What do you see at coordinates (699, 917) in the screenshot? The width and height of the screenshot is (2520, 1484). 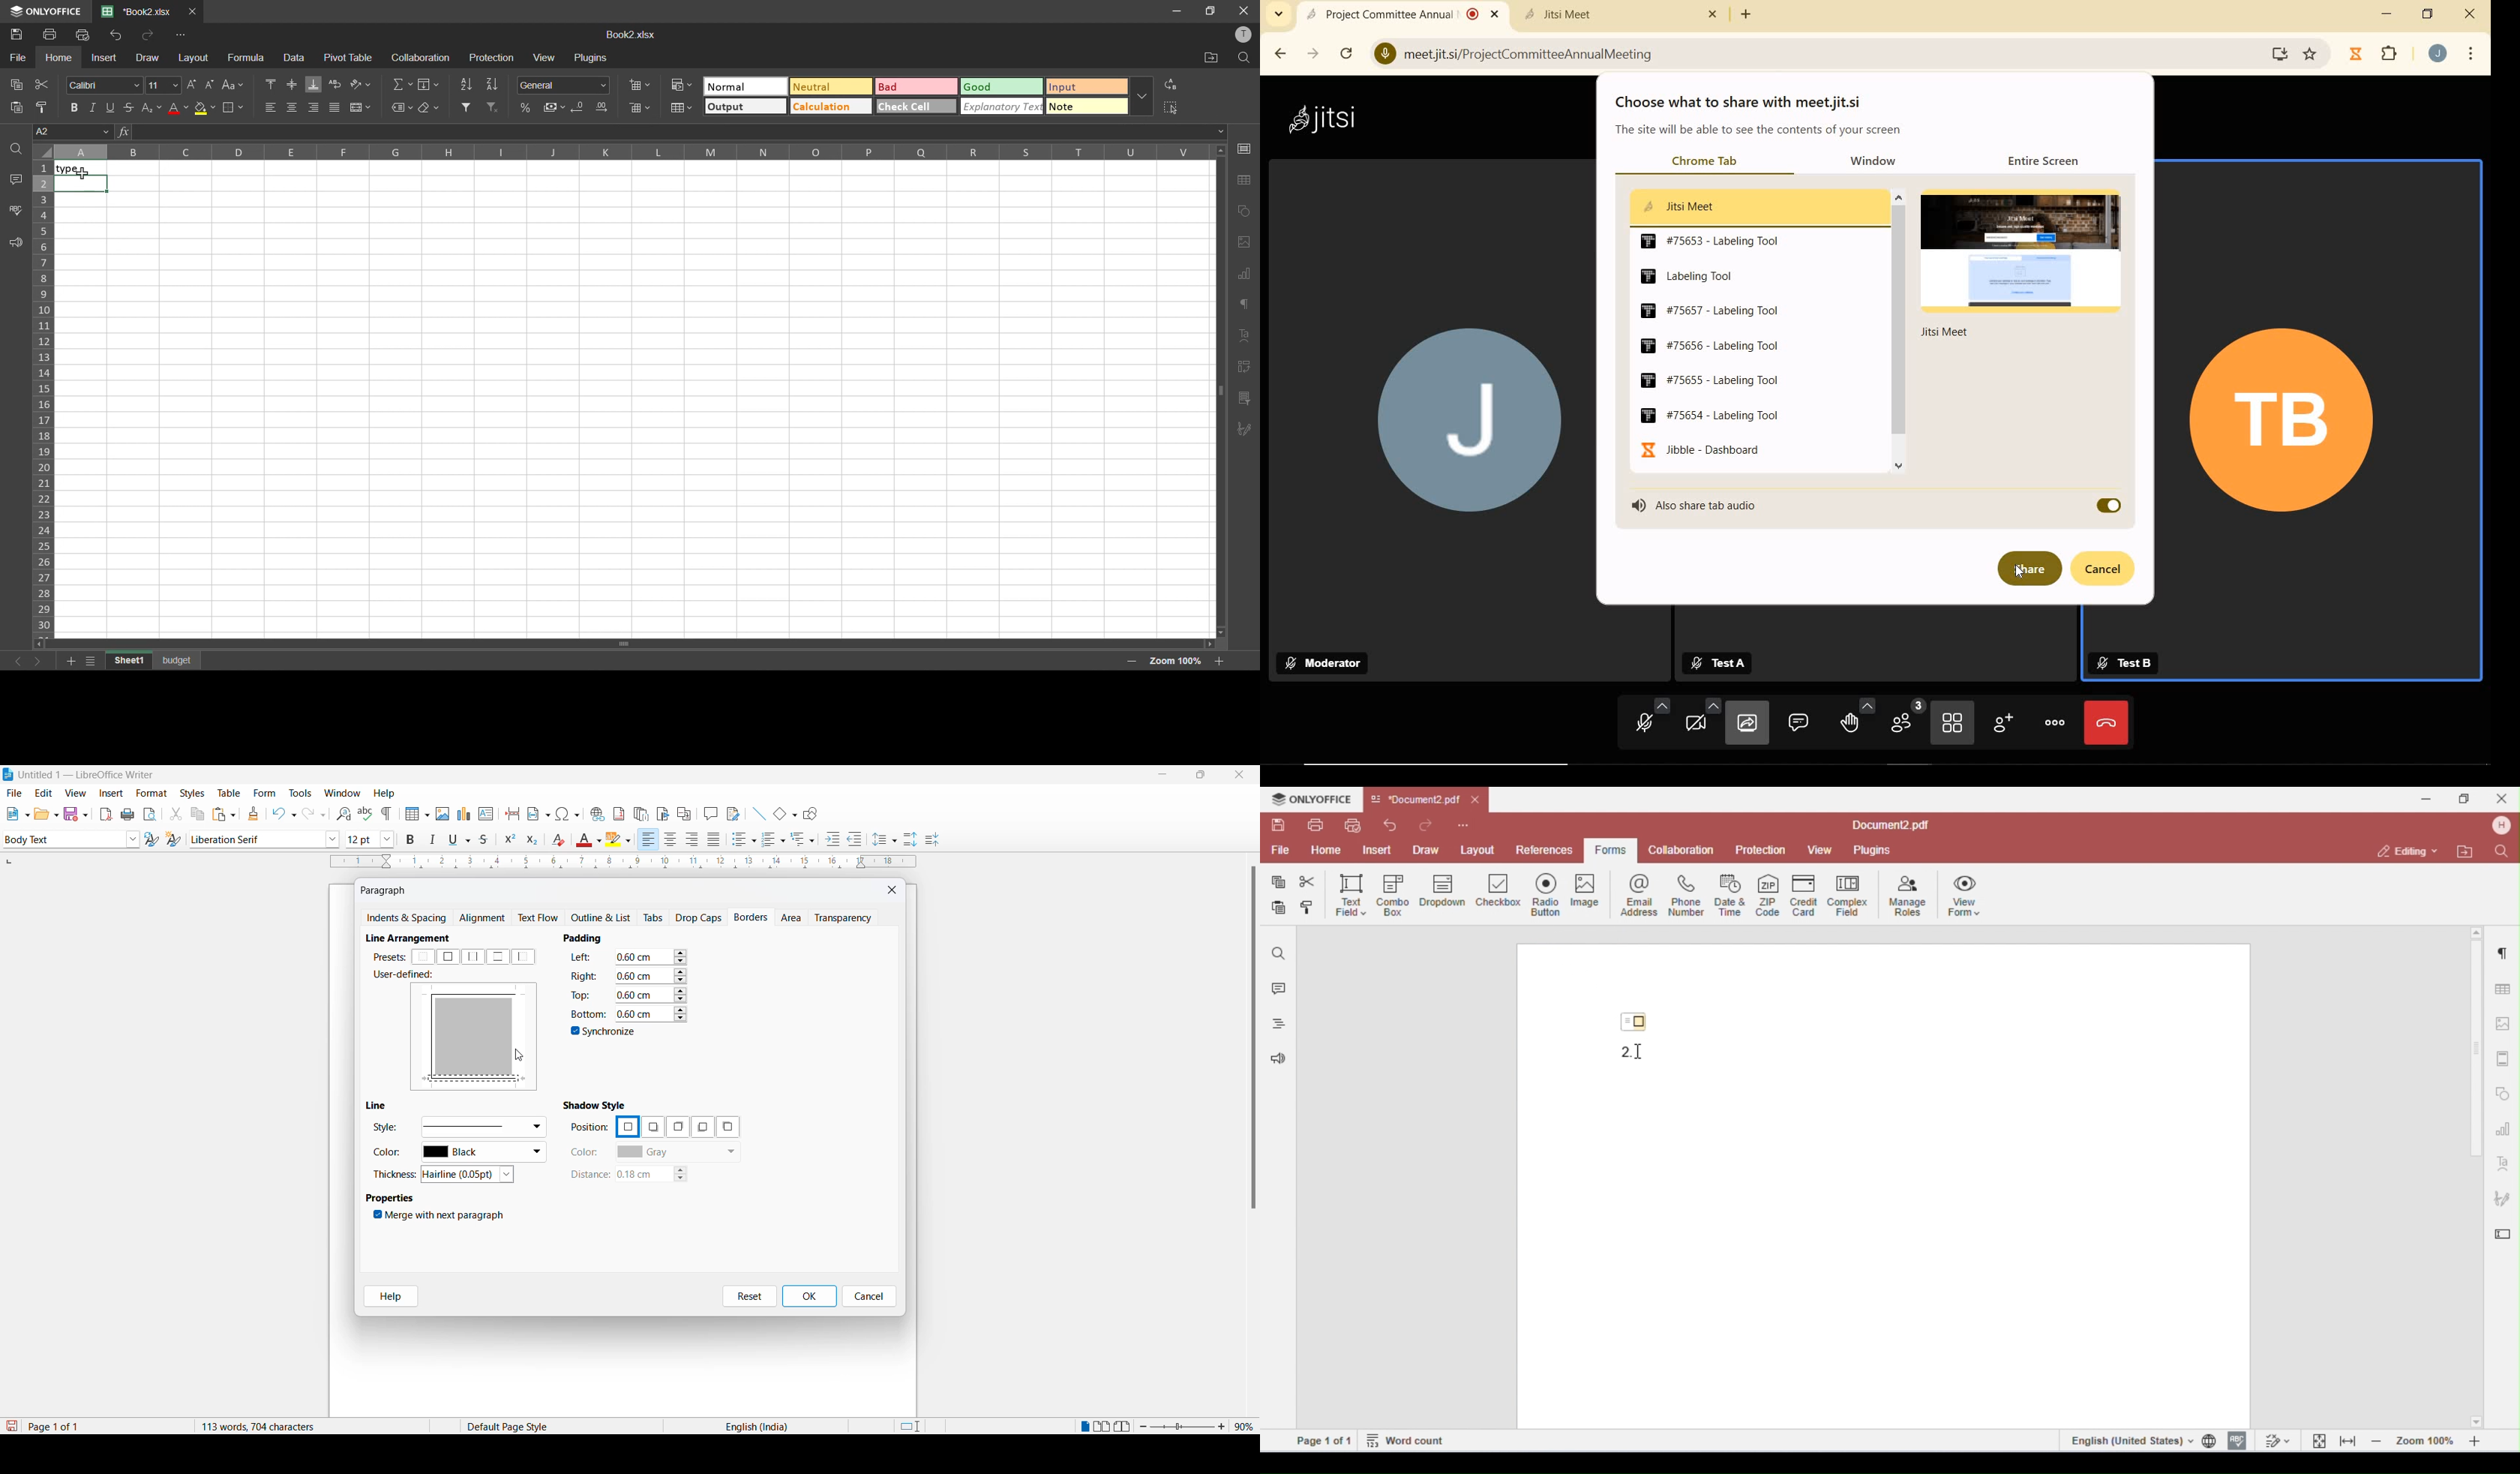 I see `drop caps` at bounding box center [699, 917].